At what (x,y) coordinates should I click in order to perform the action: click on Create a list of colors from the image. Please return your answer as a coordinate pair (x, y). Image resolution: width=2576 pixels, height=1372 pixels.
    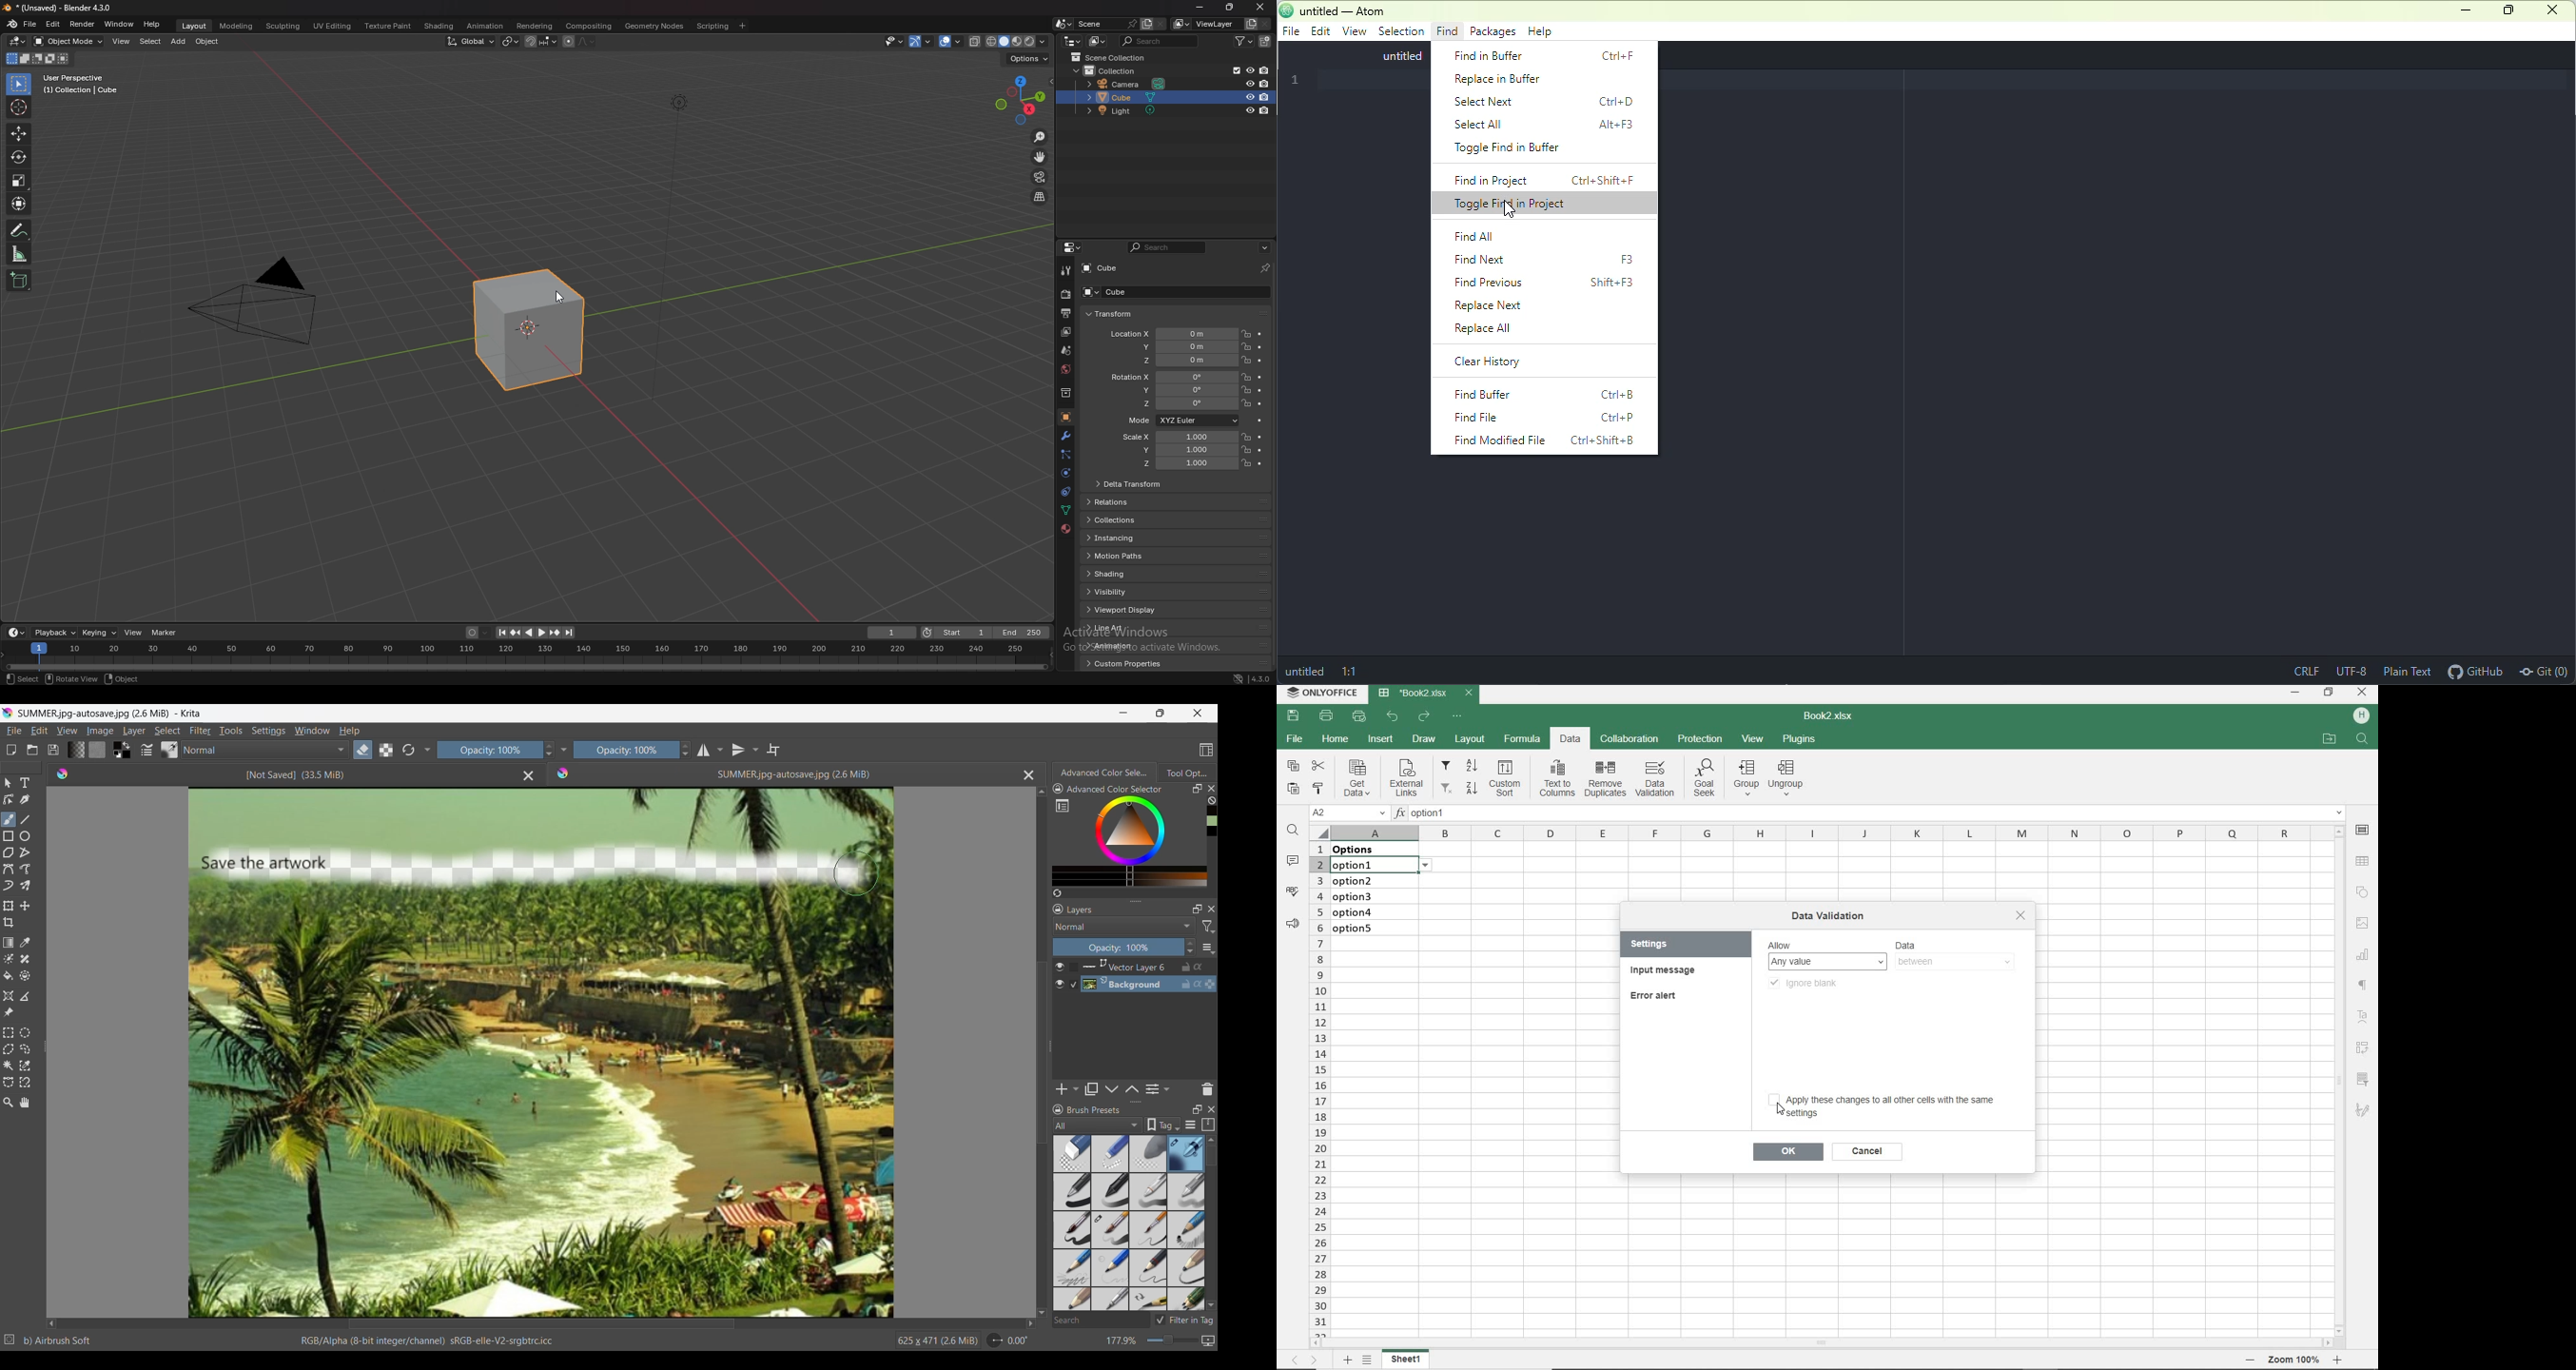
    Looking at the image, I should click on (1057, 893).